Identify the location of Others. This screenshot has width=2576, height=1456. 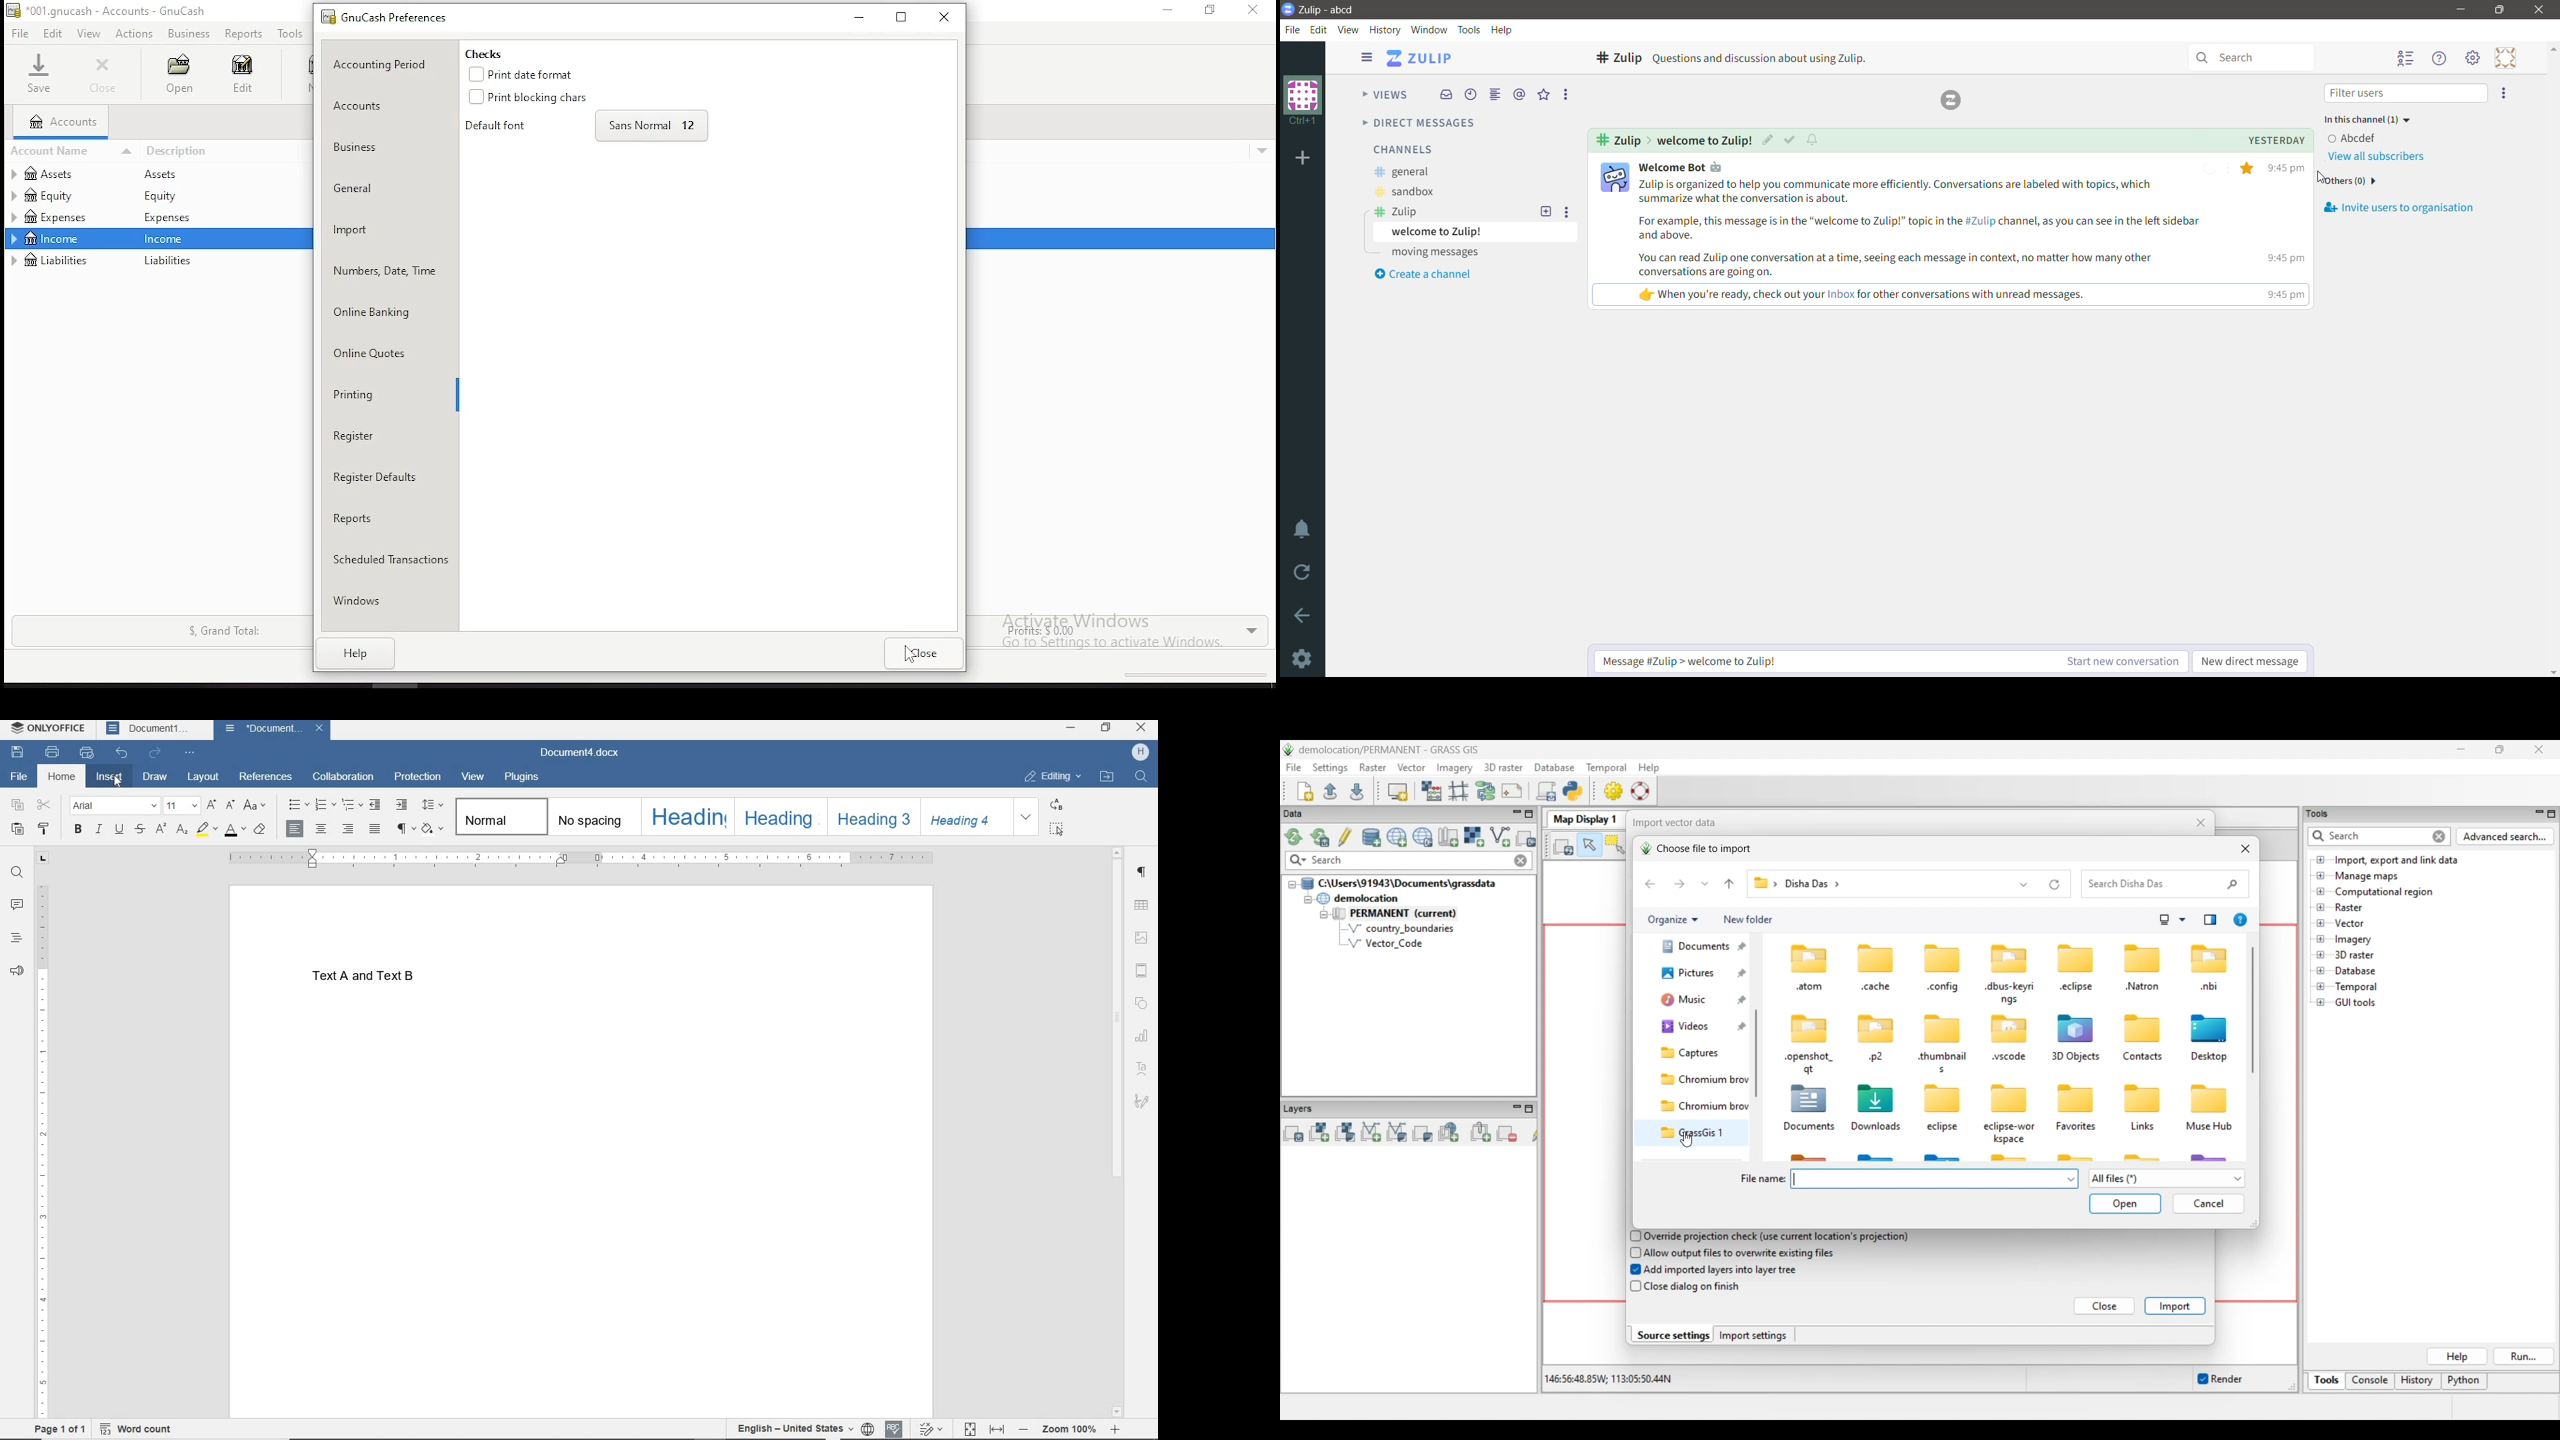
(2352, 183).